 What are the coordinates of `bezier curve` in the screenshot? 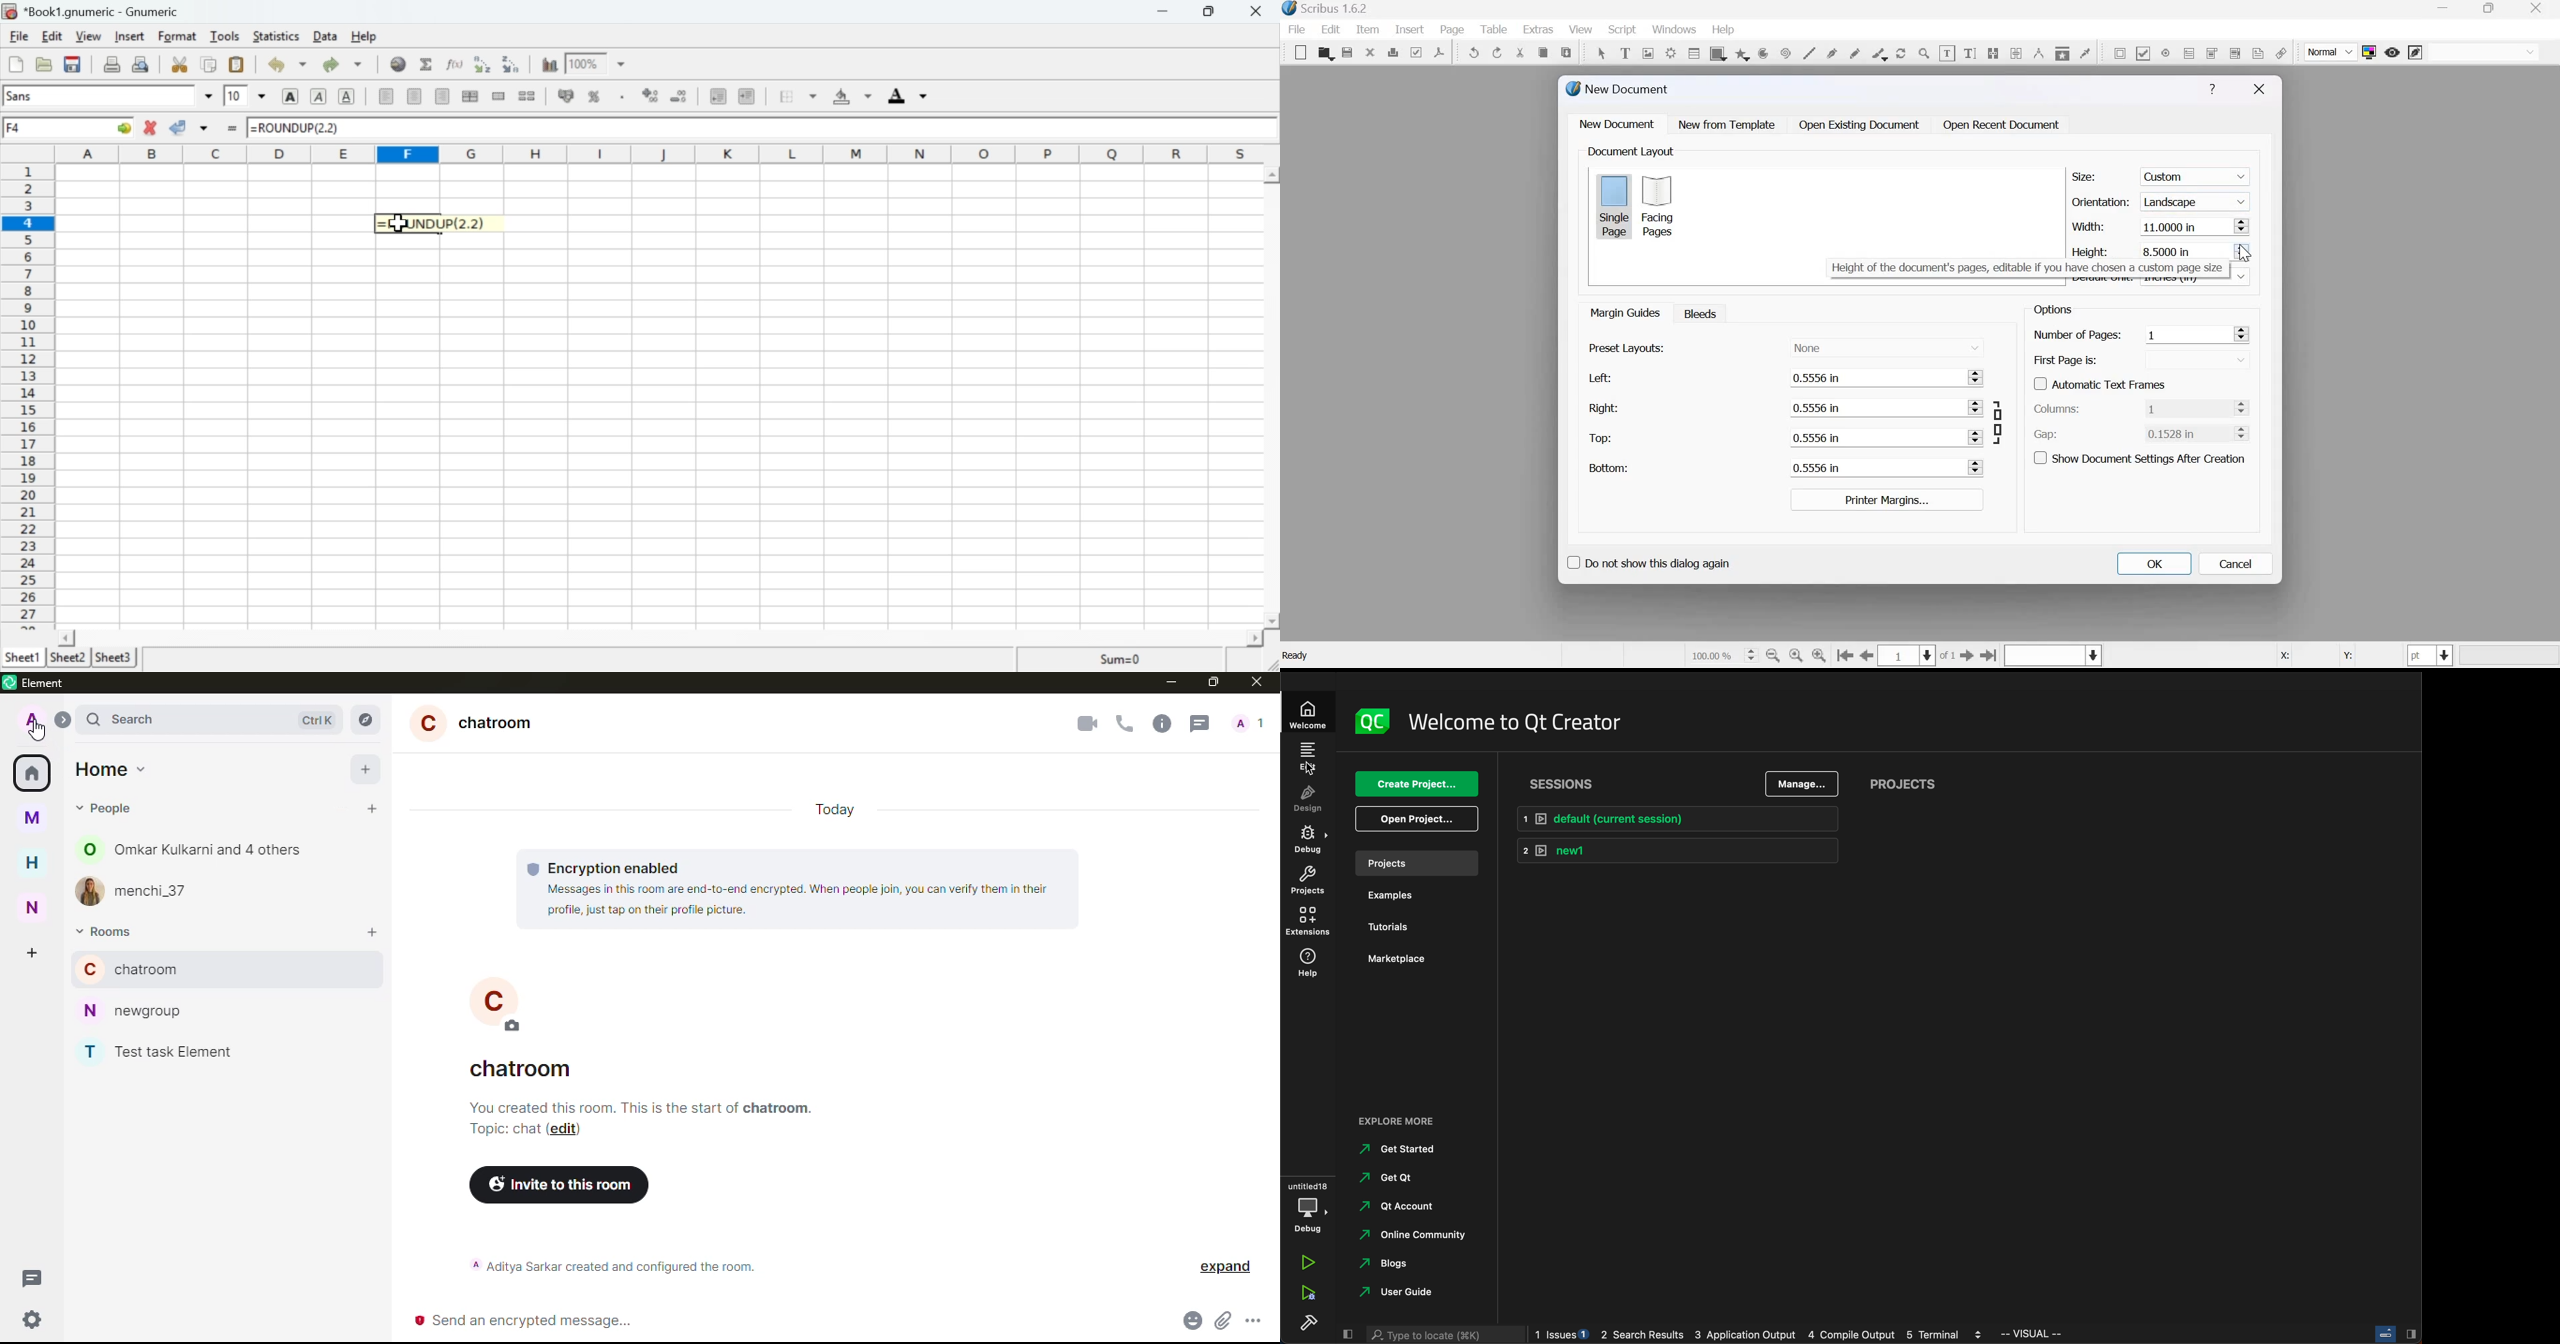 It's located at (1833, 52).